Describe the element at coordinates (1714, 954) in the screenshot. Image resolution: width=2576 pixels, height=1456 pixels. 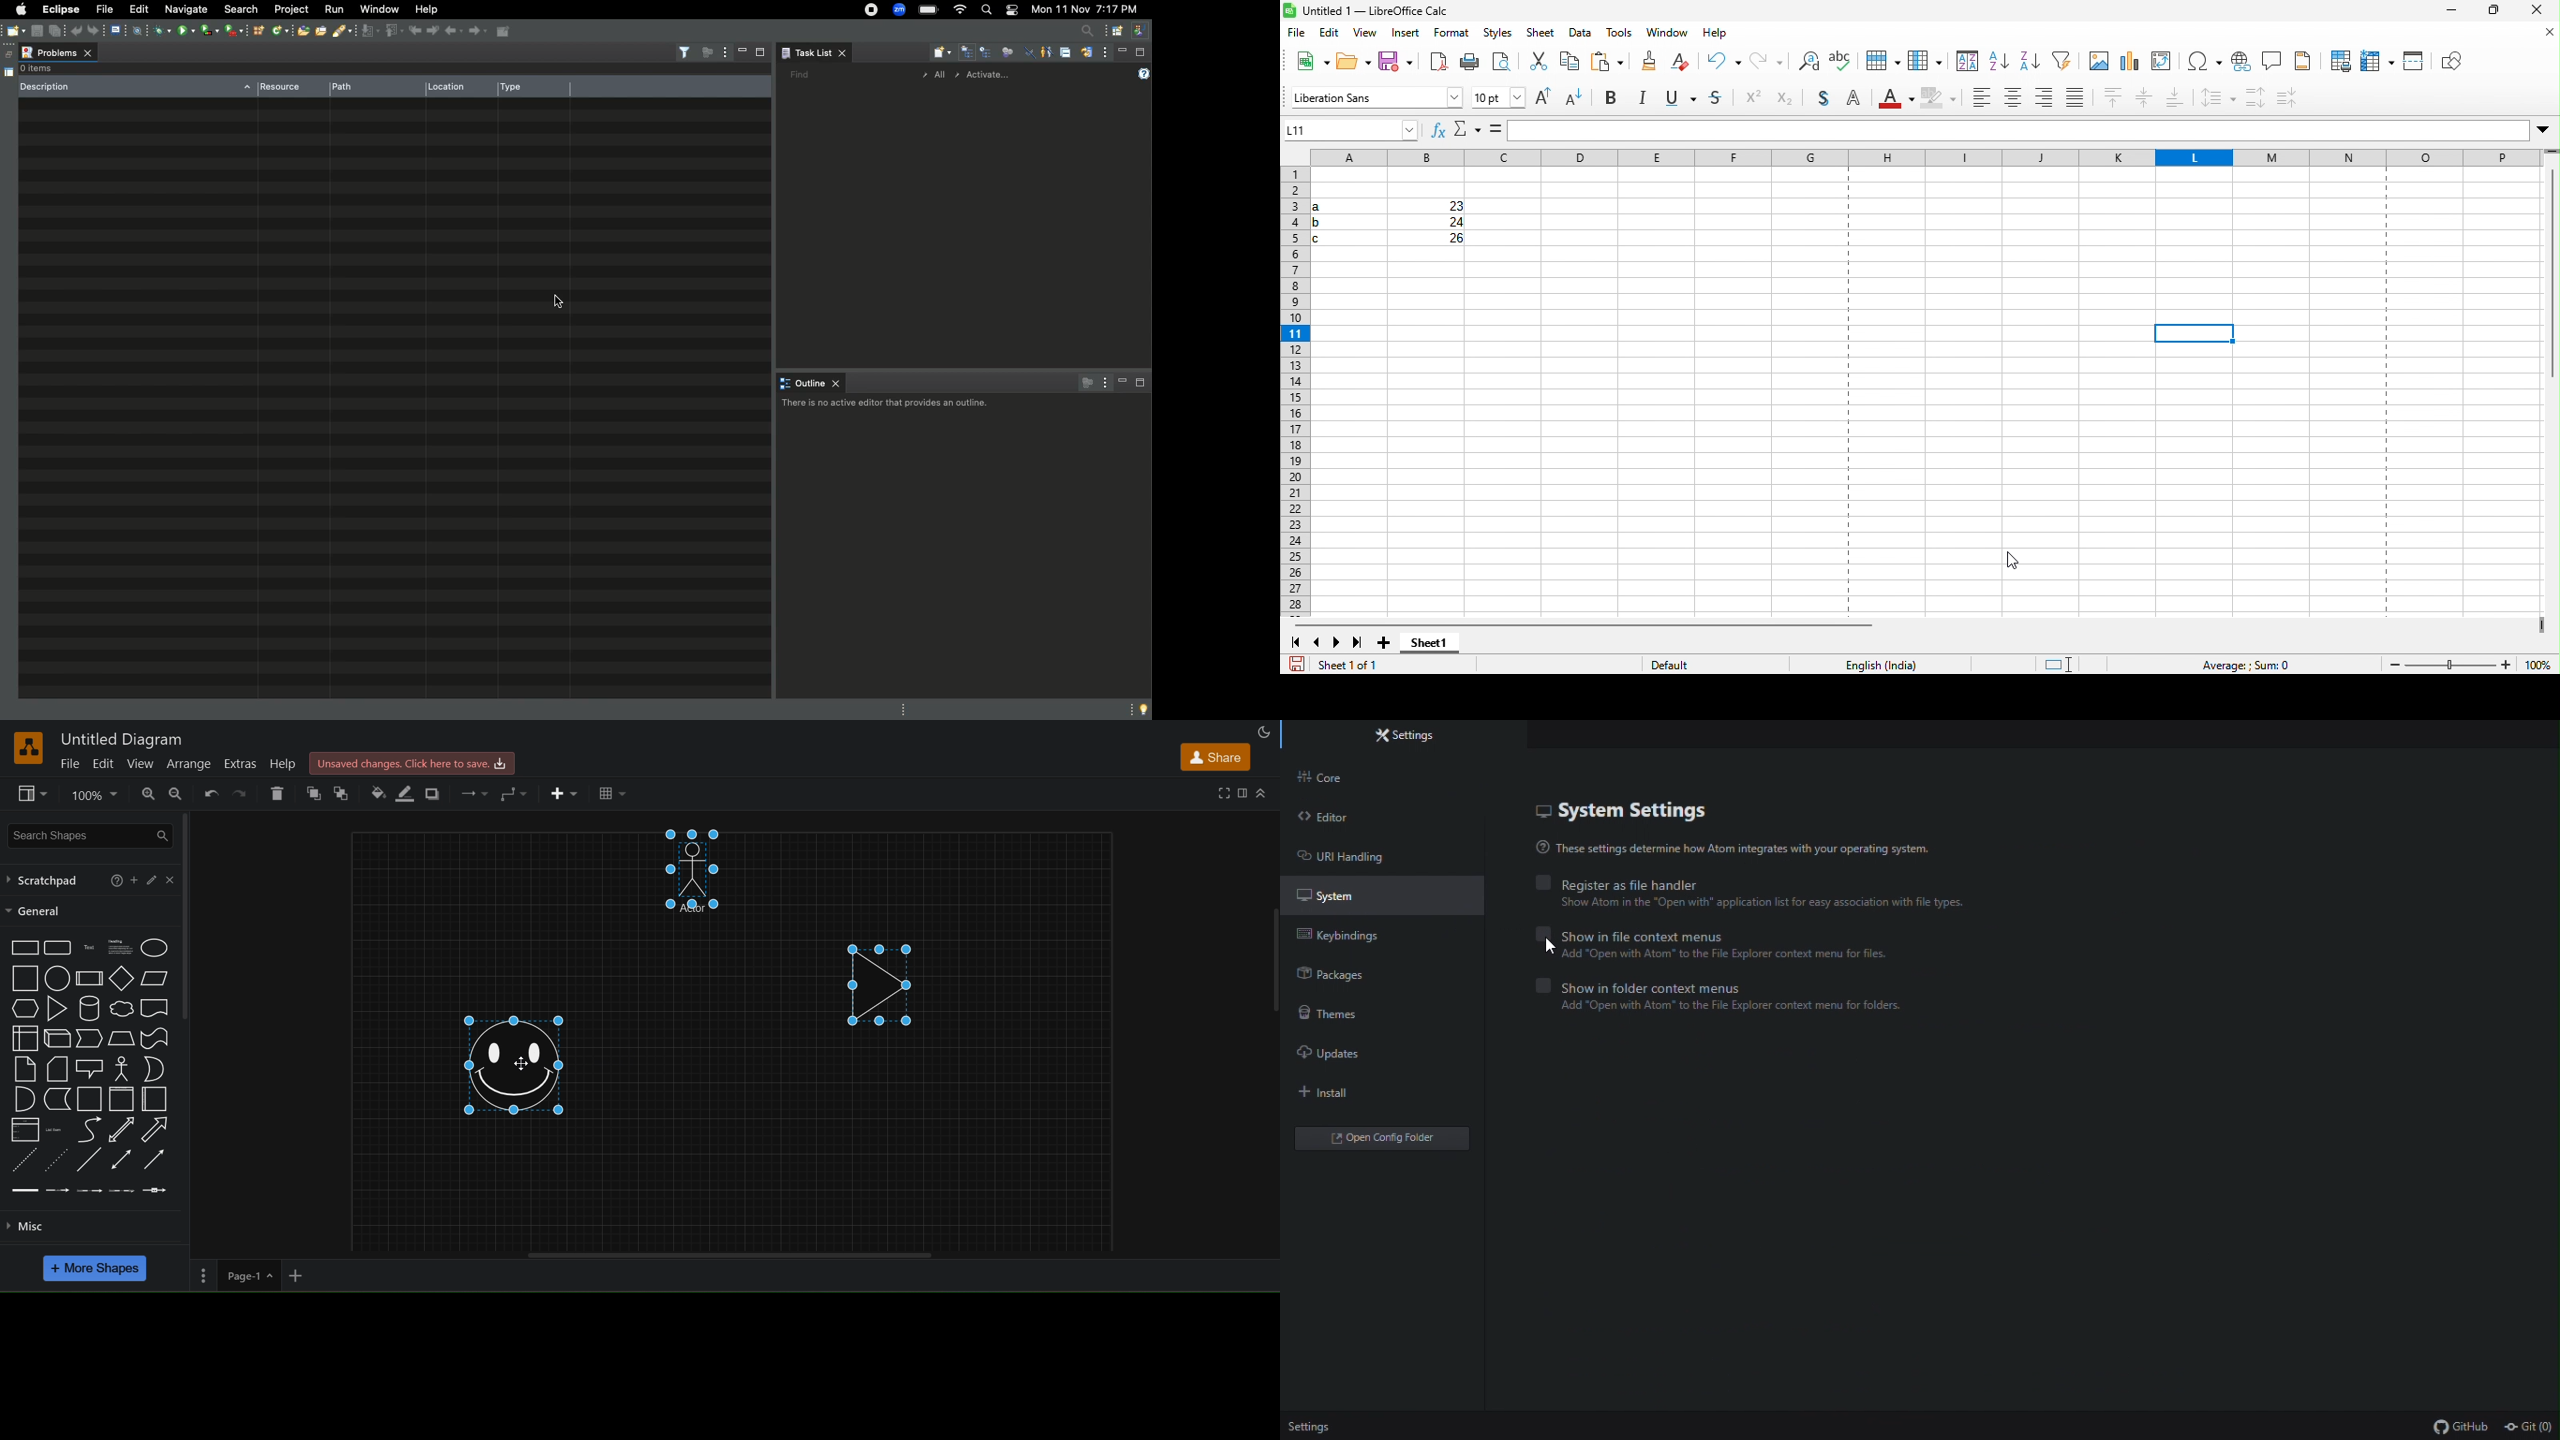
I see `Add open with atom to the explorer context menu for files` at that location.